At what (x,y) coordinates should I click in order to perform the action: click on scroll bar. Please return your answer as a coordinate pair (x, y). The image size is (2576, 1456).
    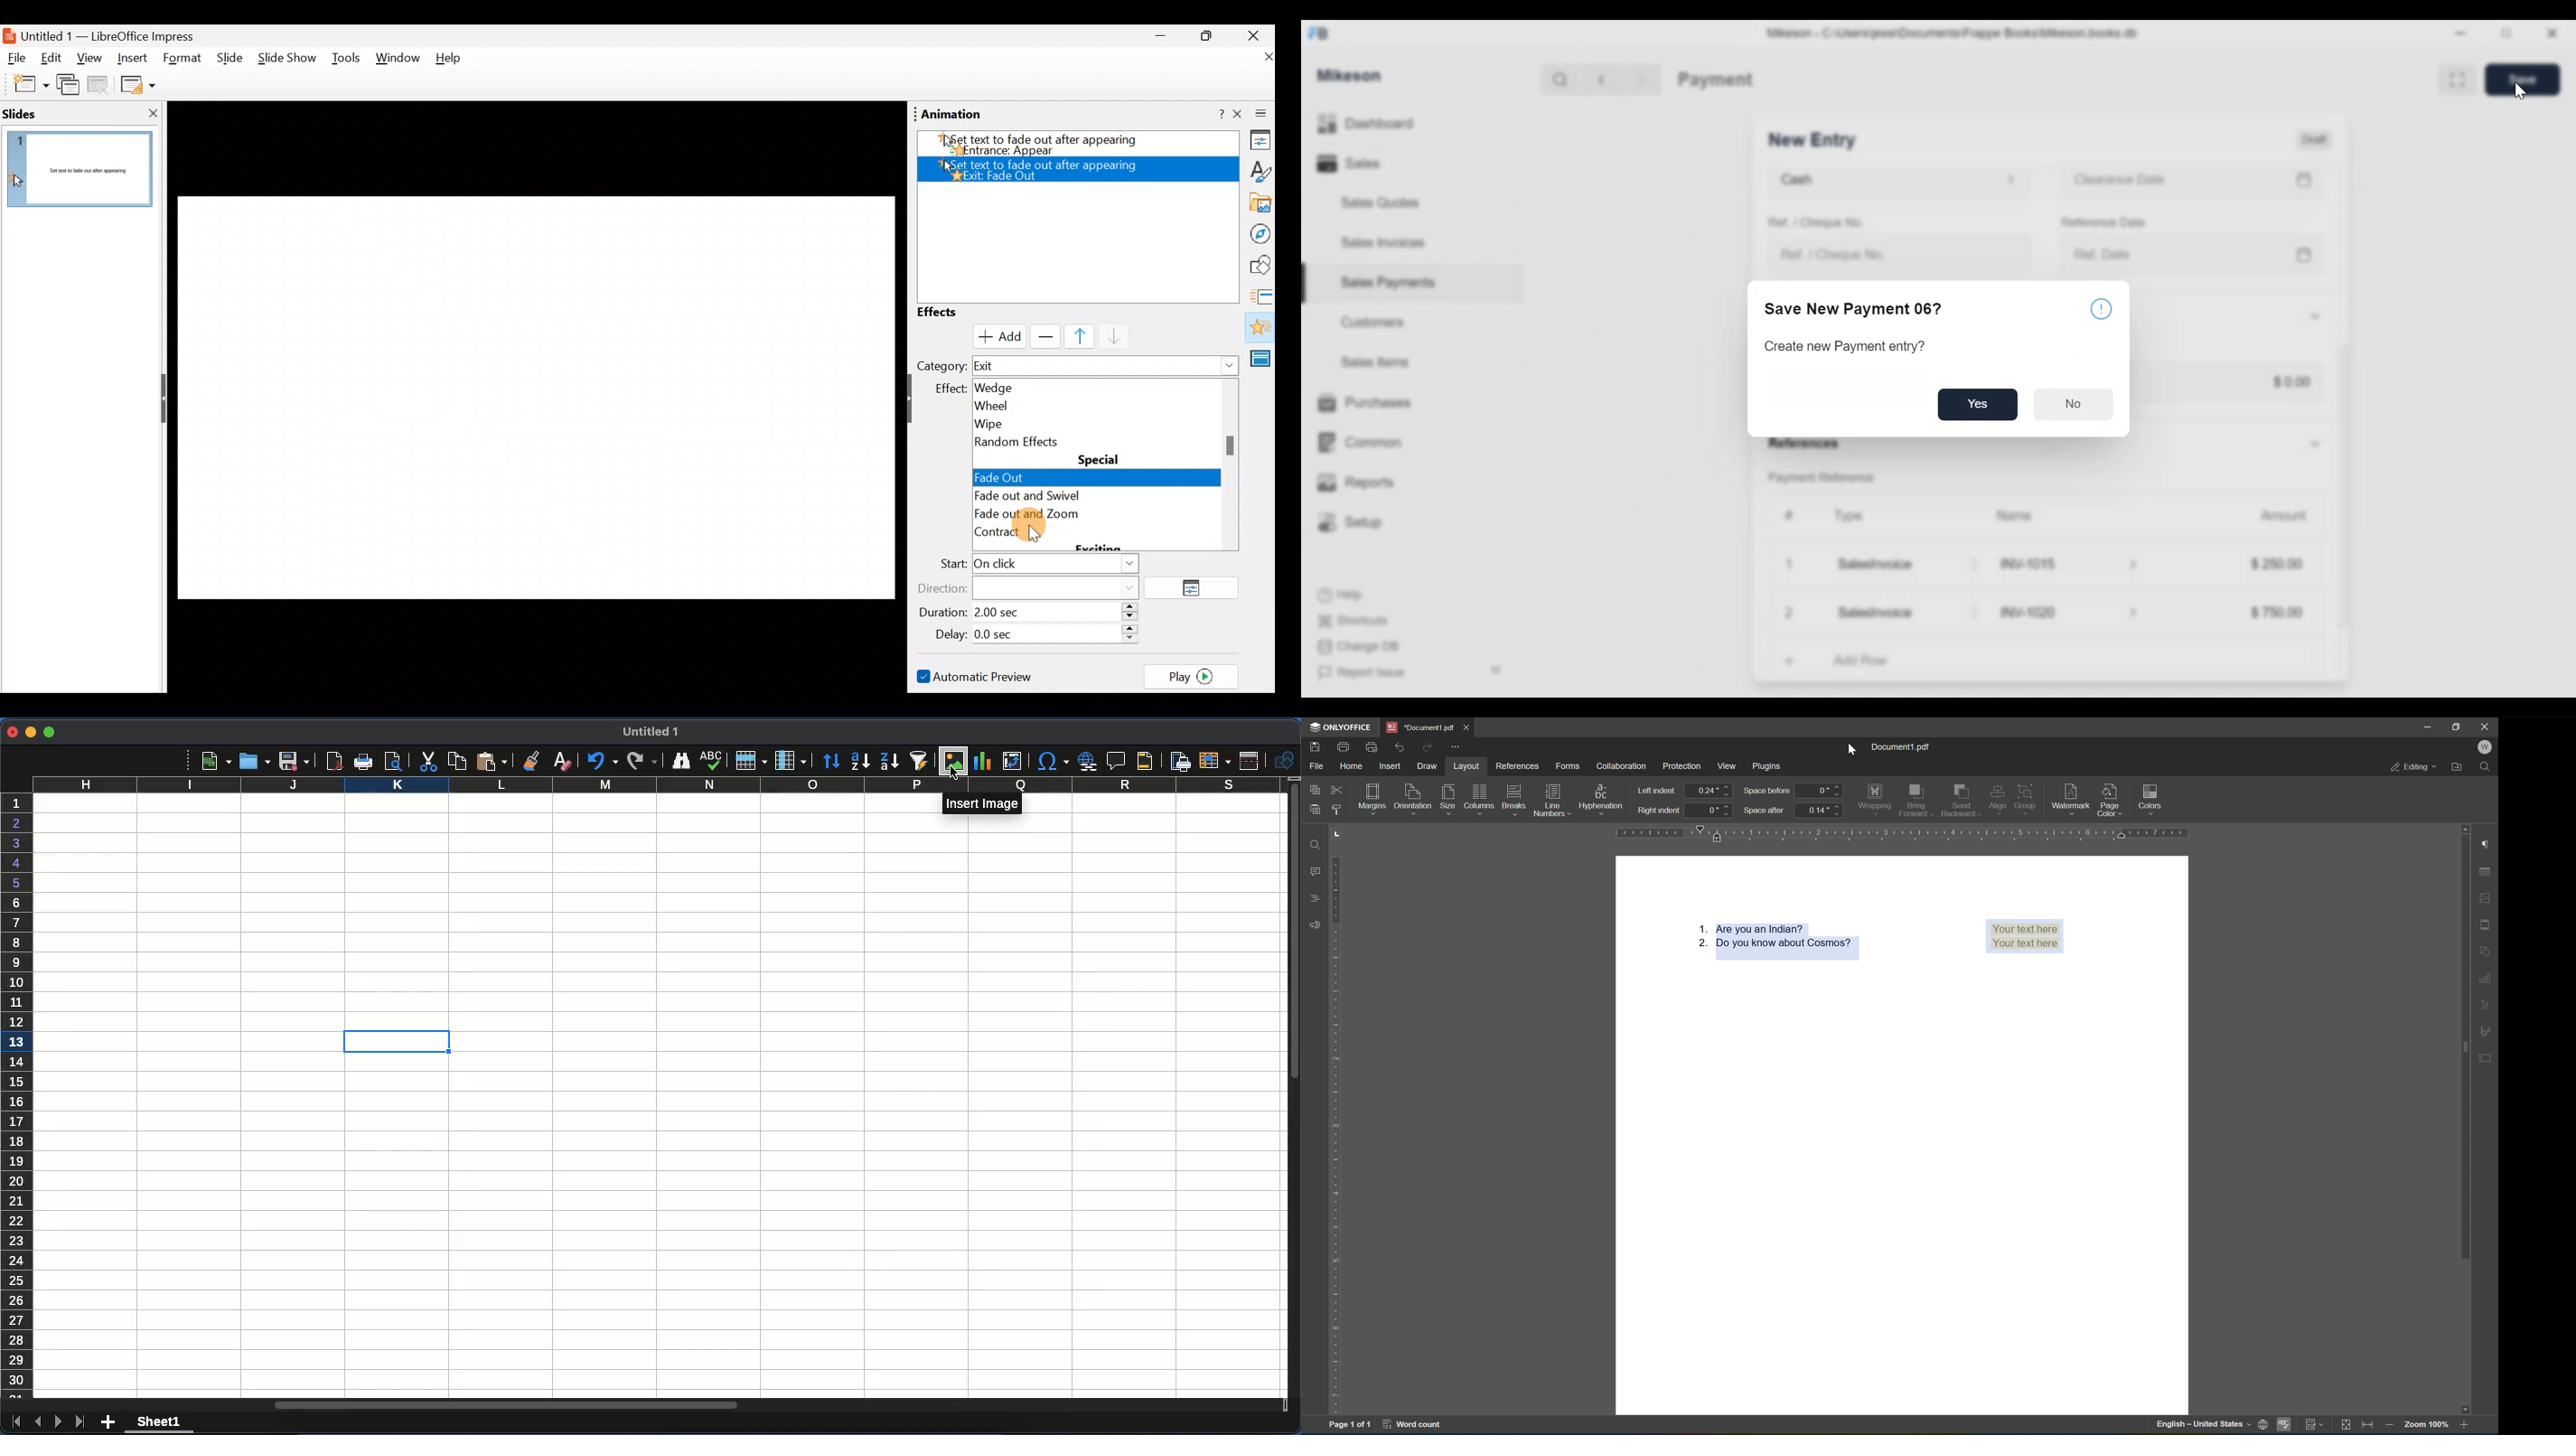
    Looking at the image, I should click on (1233, 444).